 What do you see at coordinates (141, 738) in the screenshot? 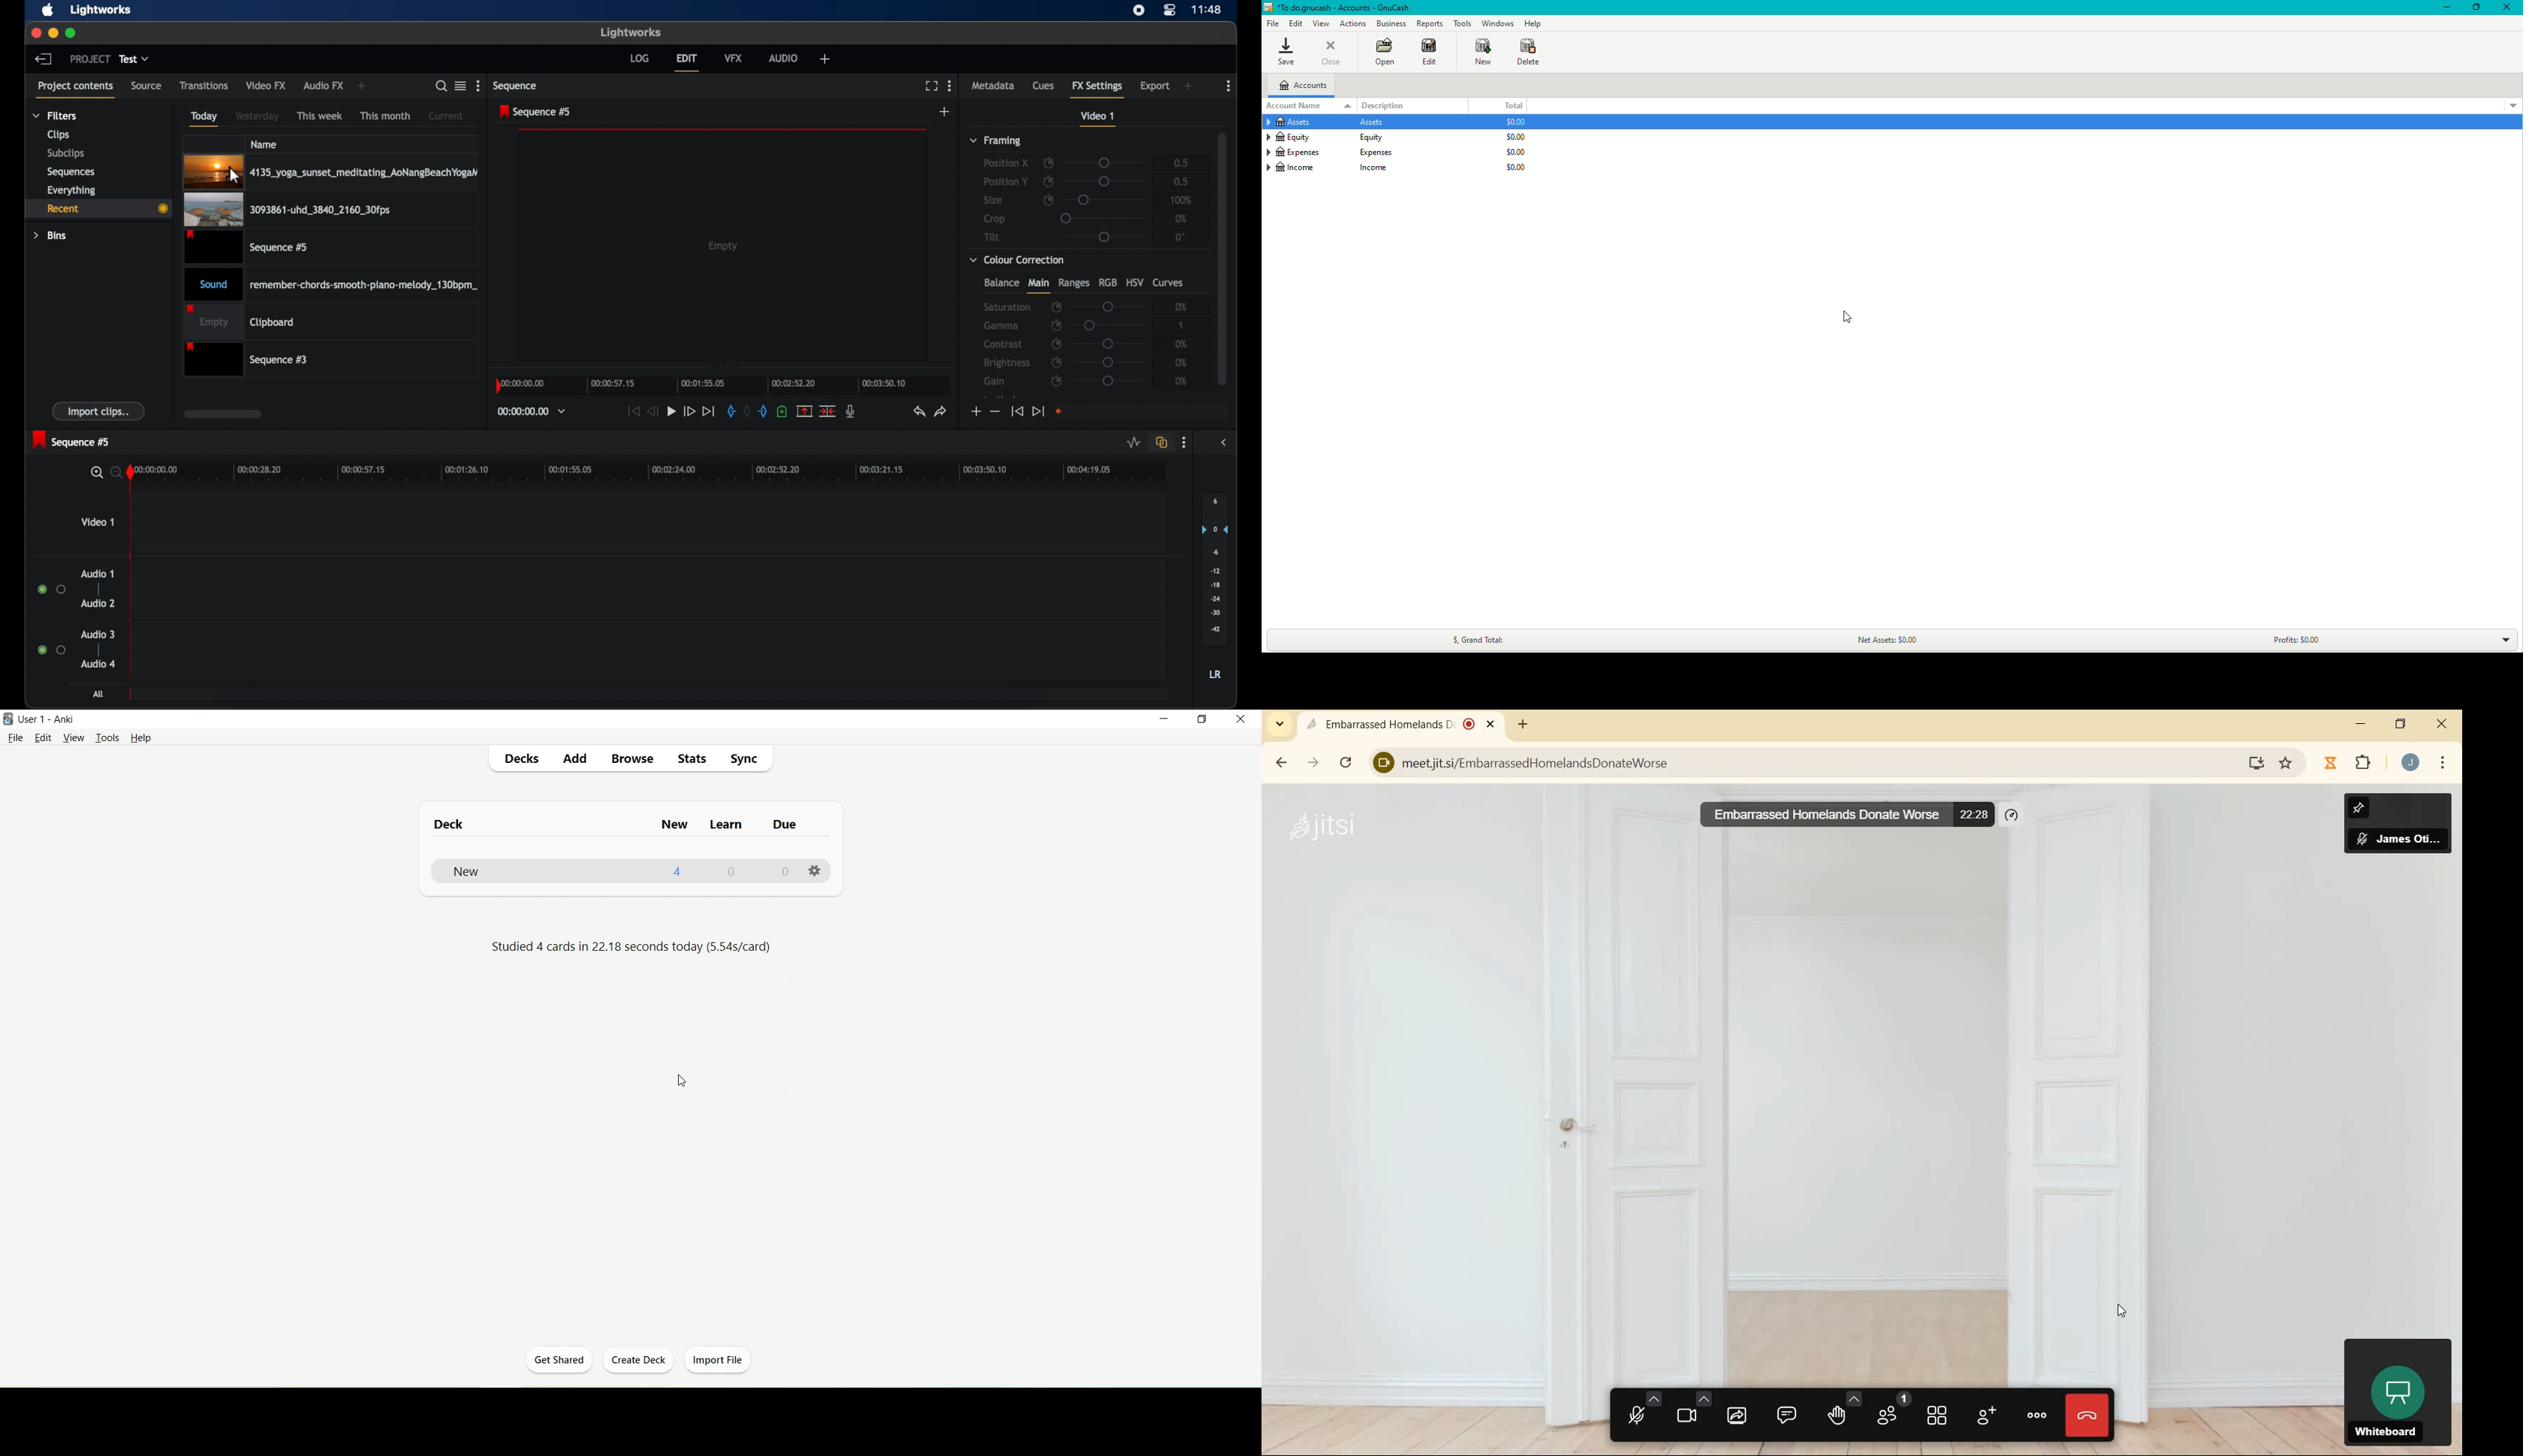
I see `Help` at bounding box center [141, 738].